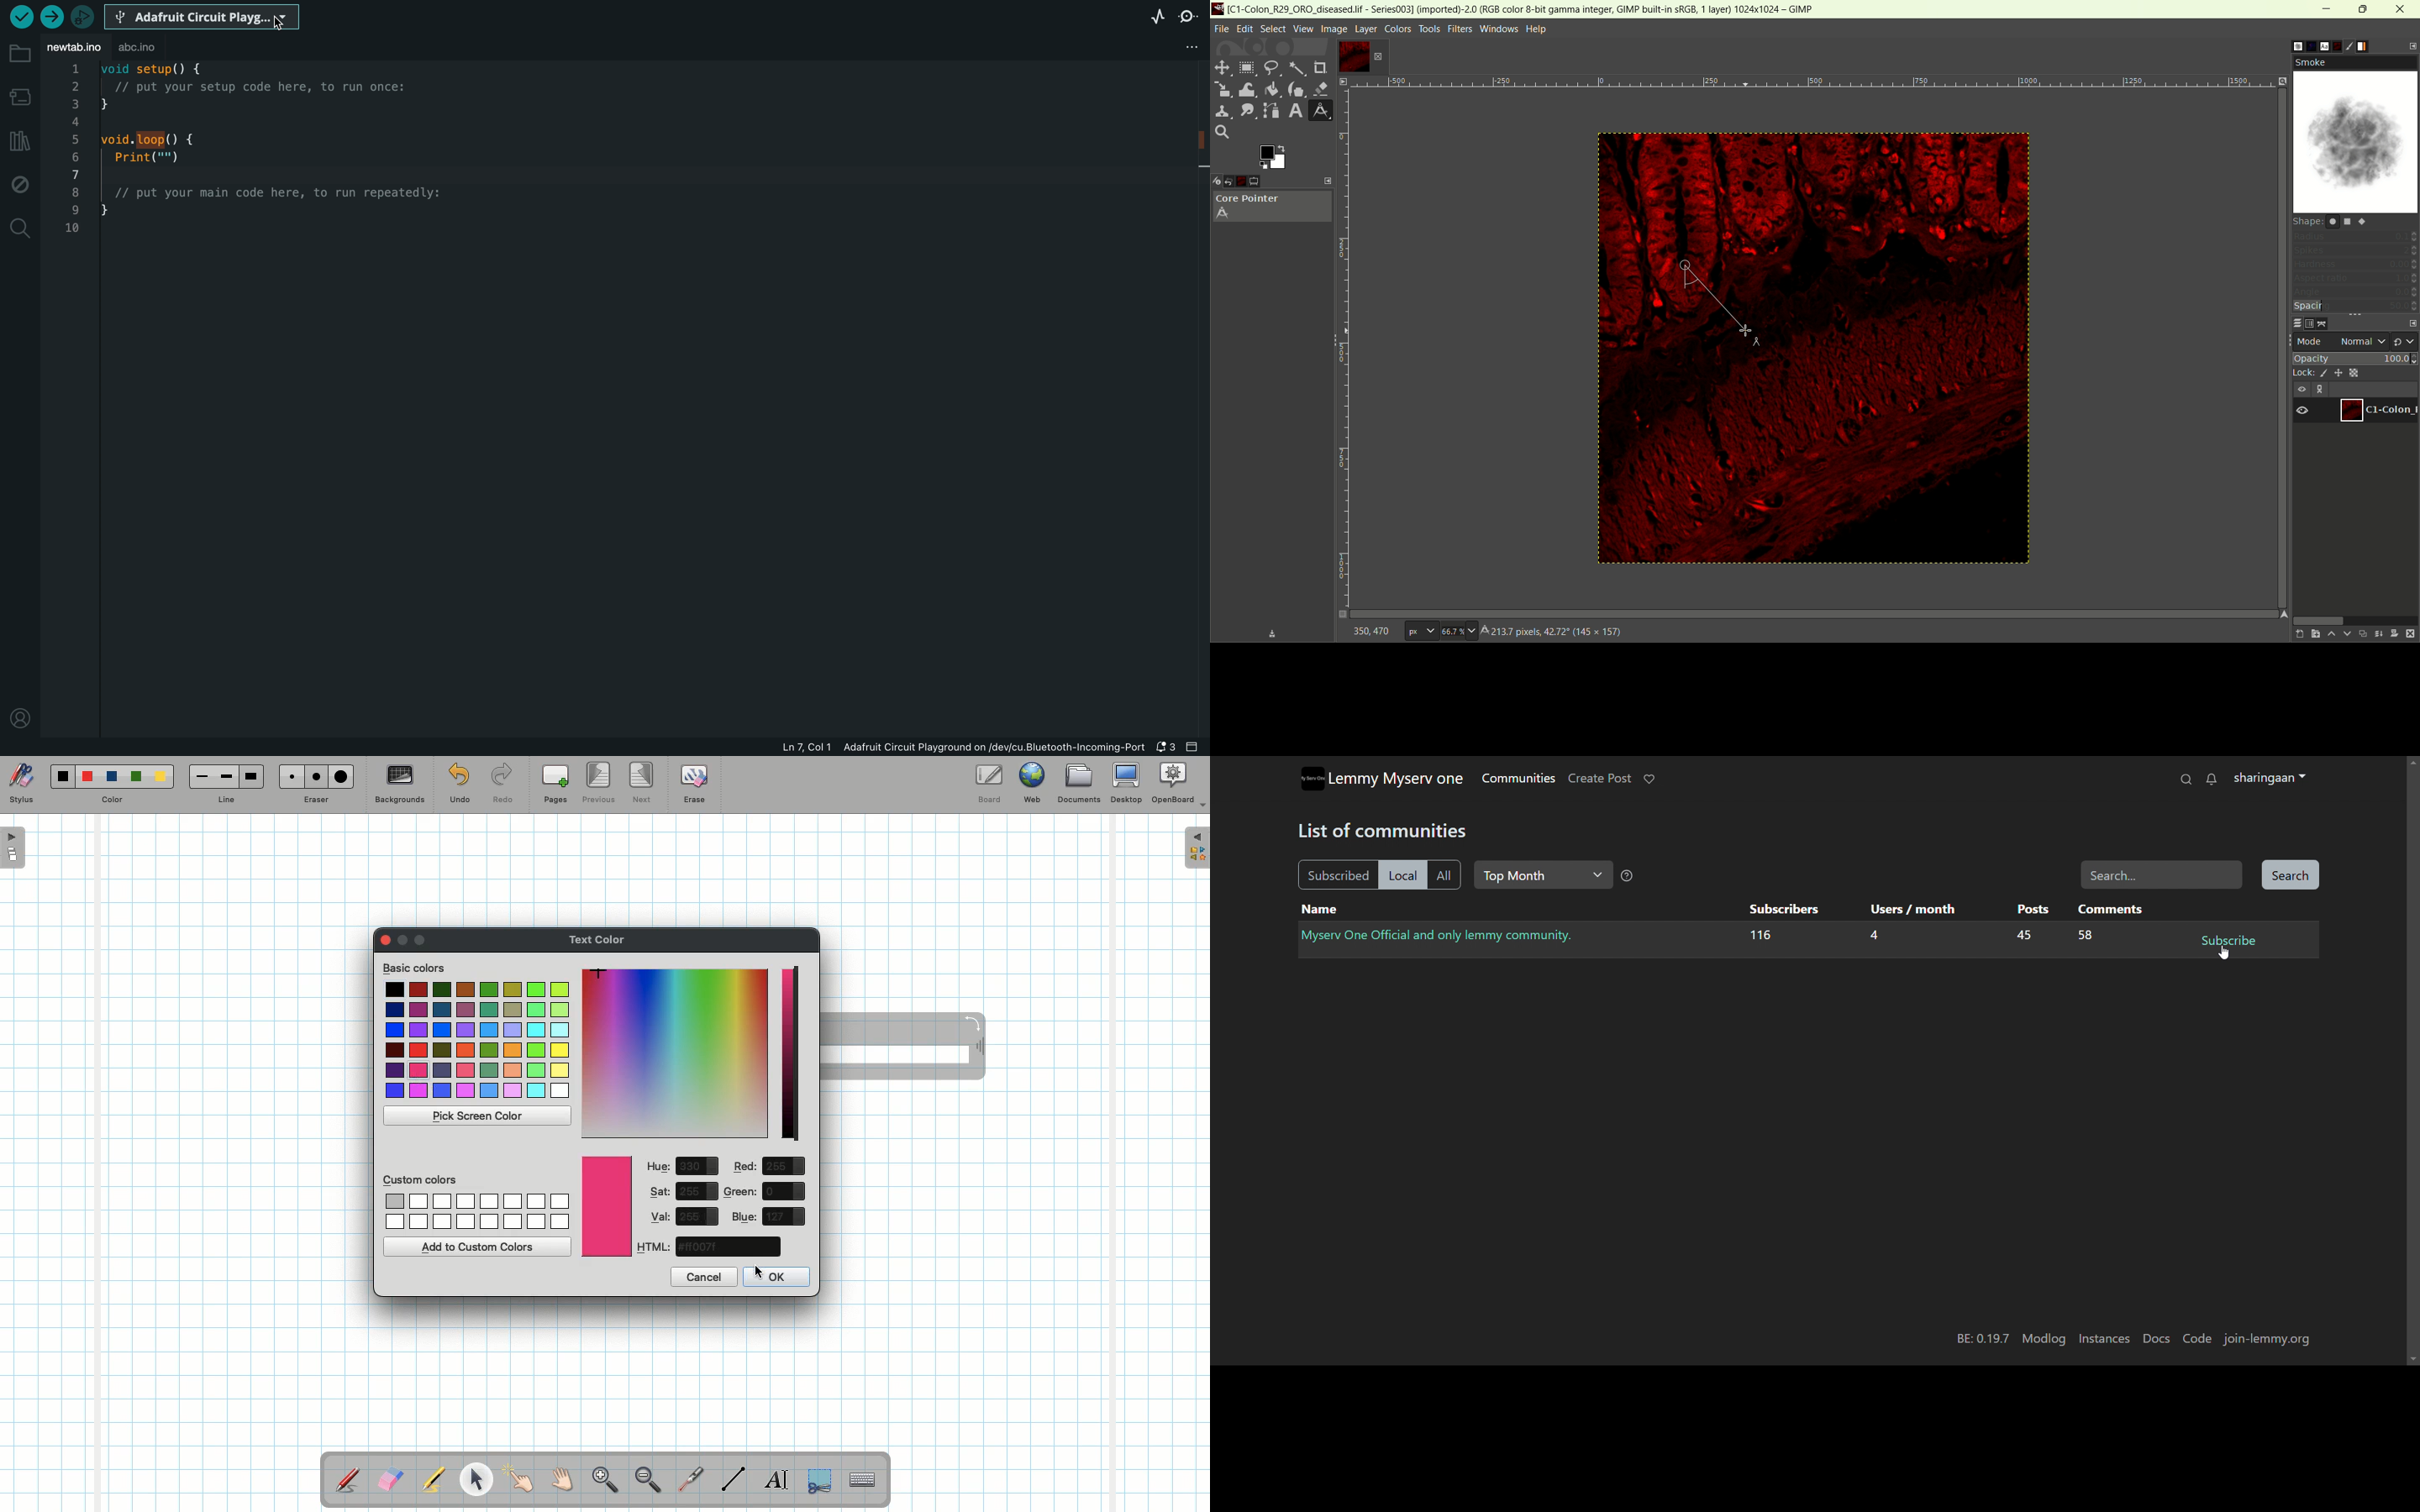  Describe the element at coordinates (1247, 67) in the screenshot. I see `rectangle select tool` at that location.